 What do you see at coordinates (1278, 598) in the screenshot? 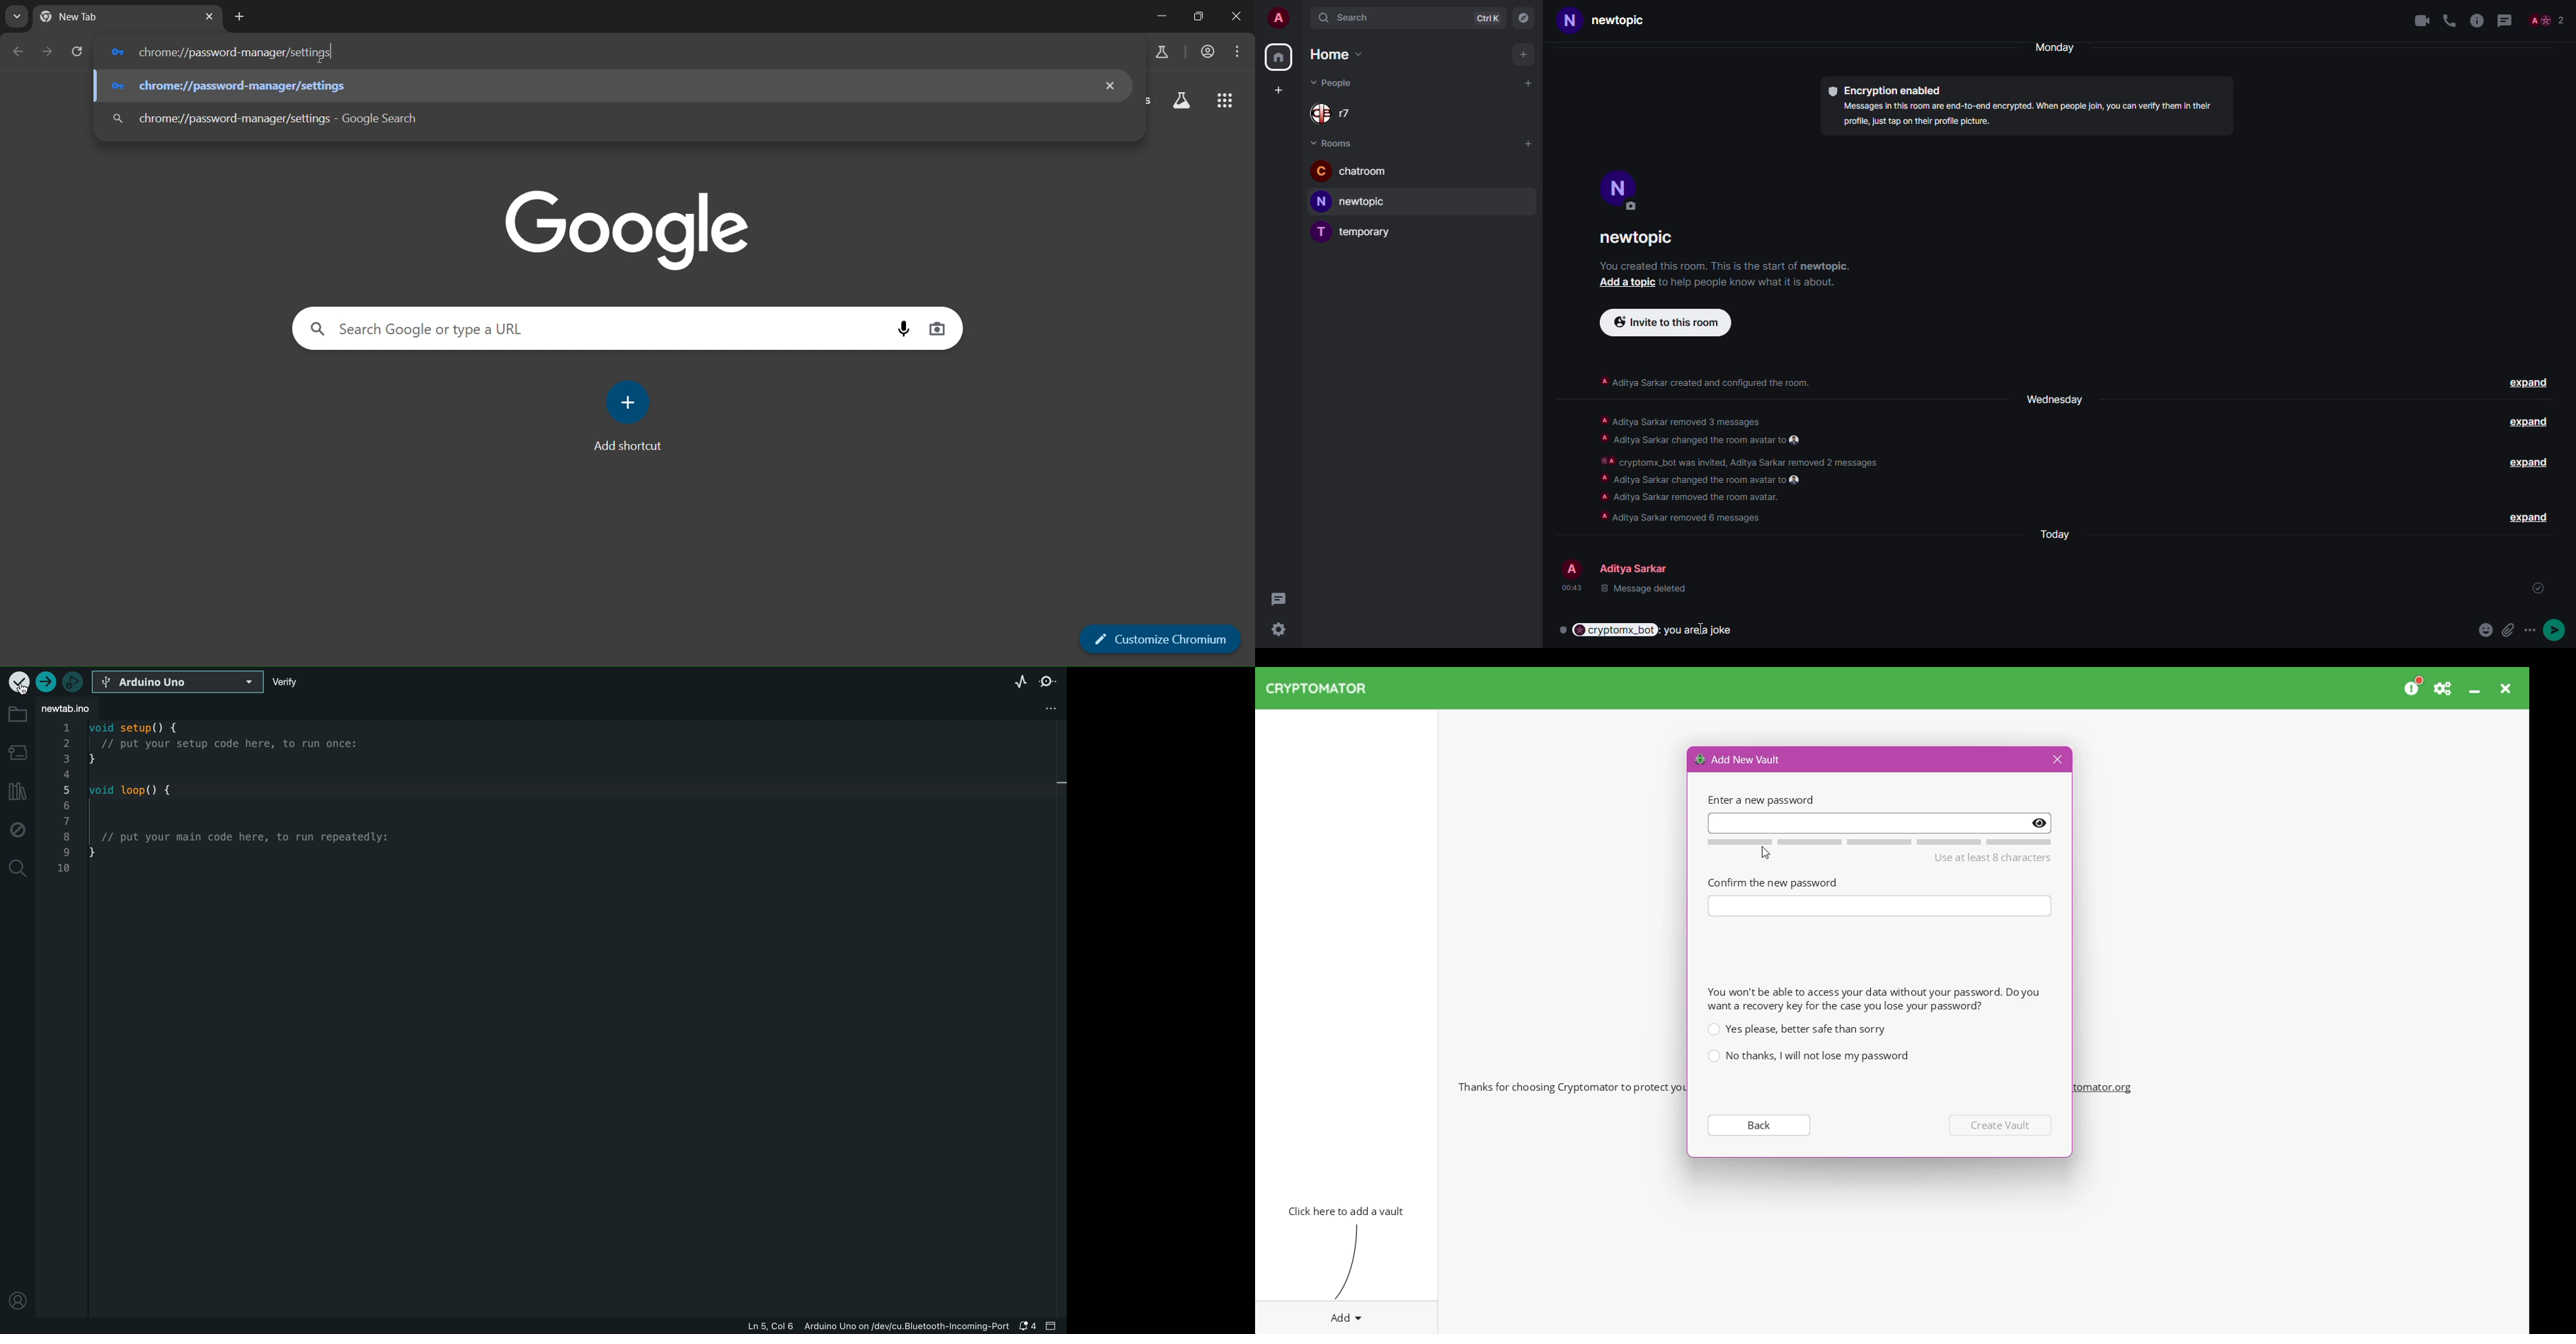
I see `threads` at bounding box center [1278, 598].